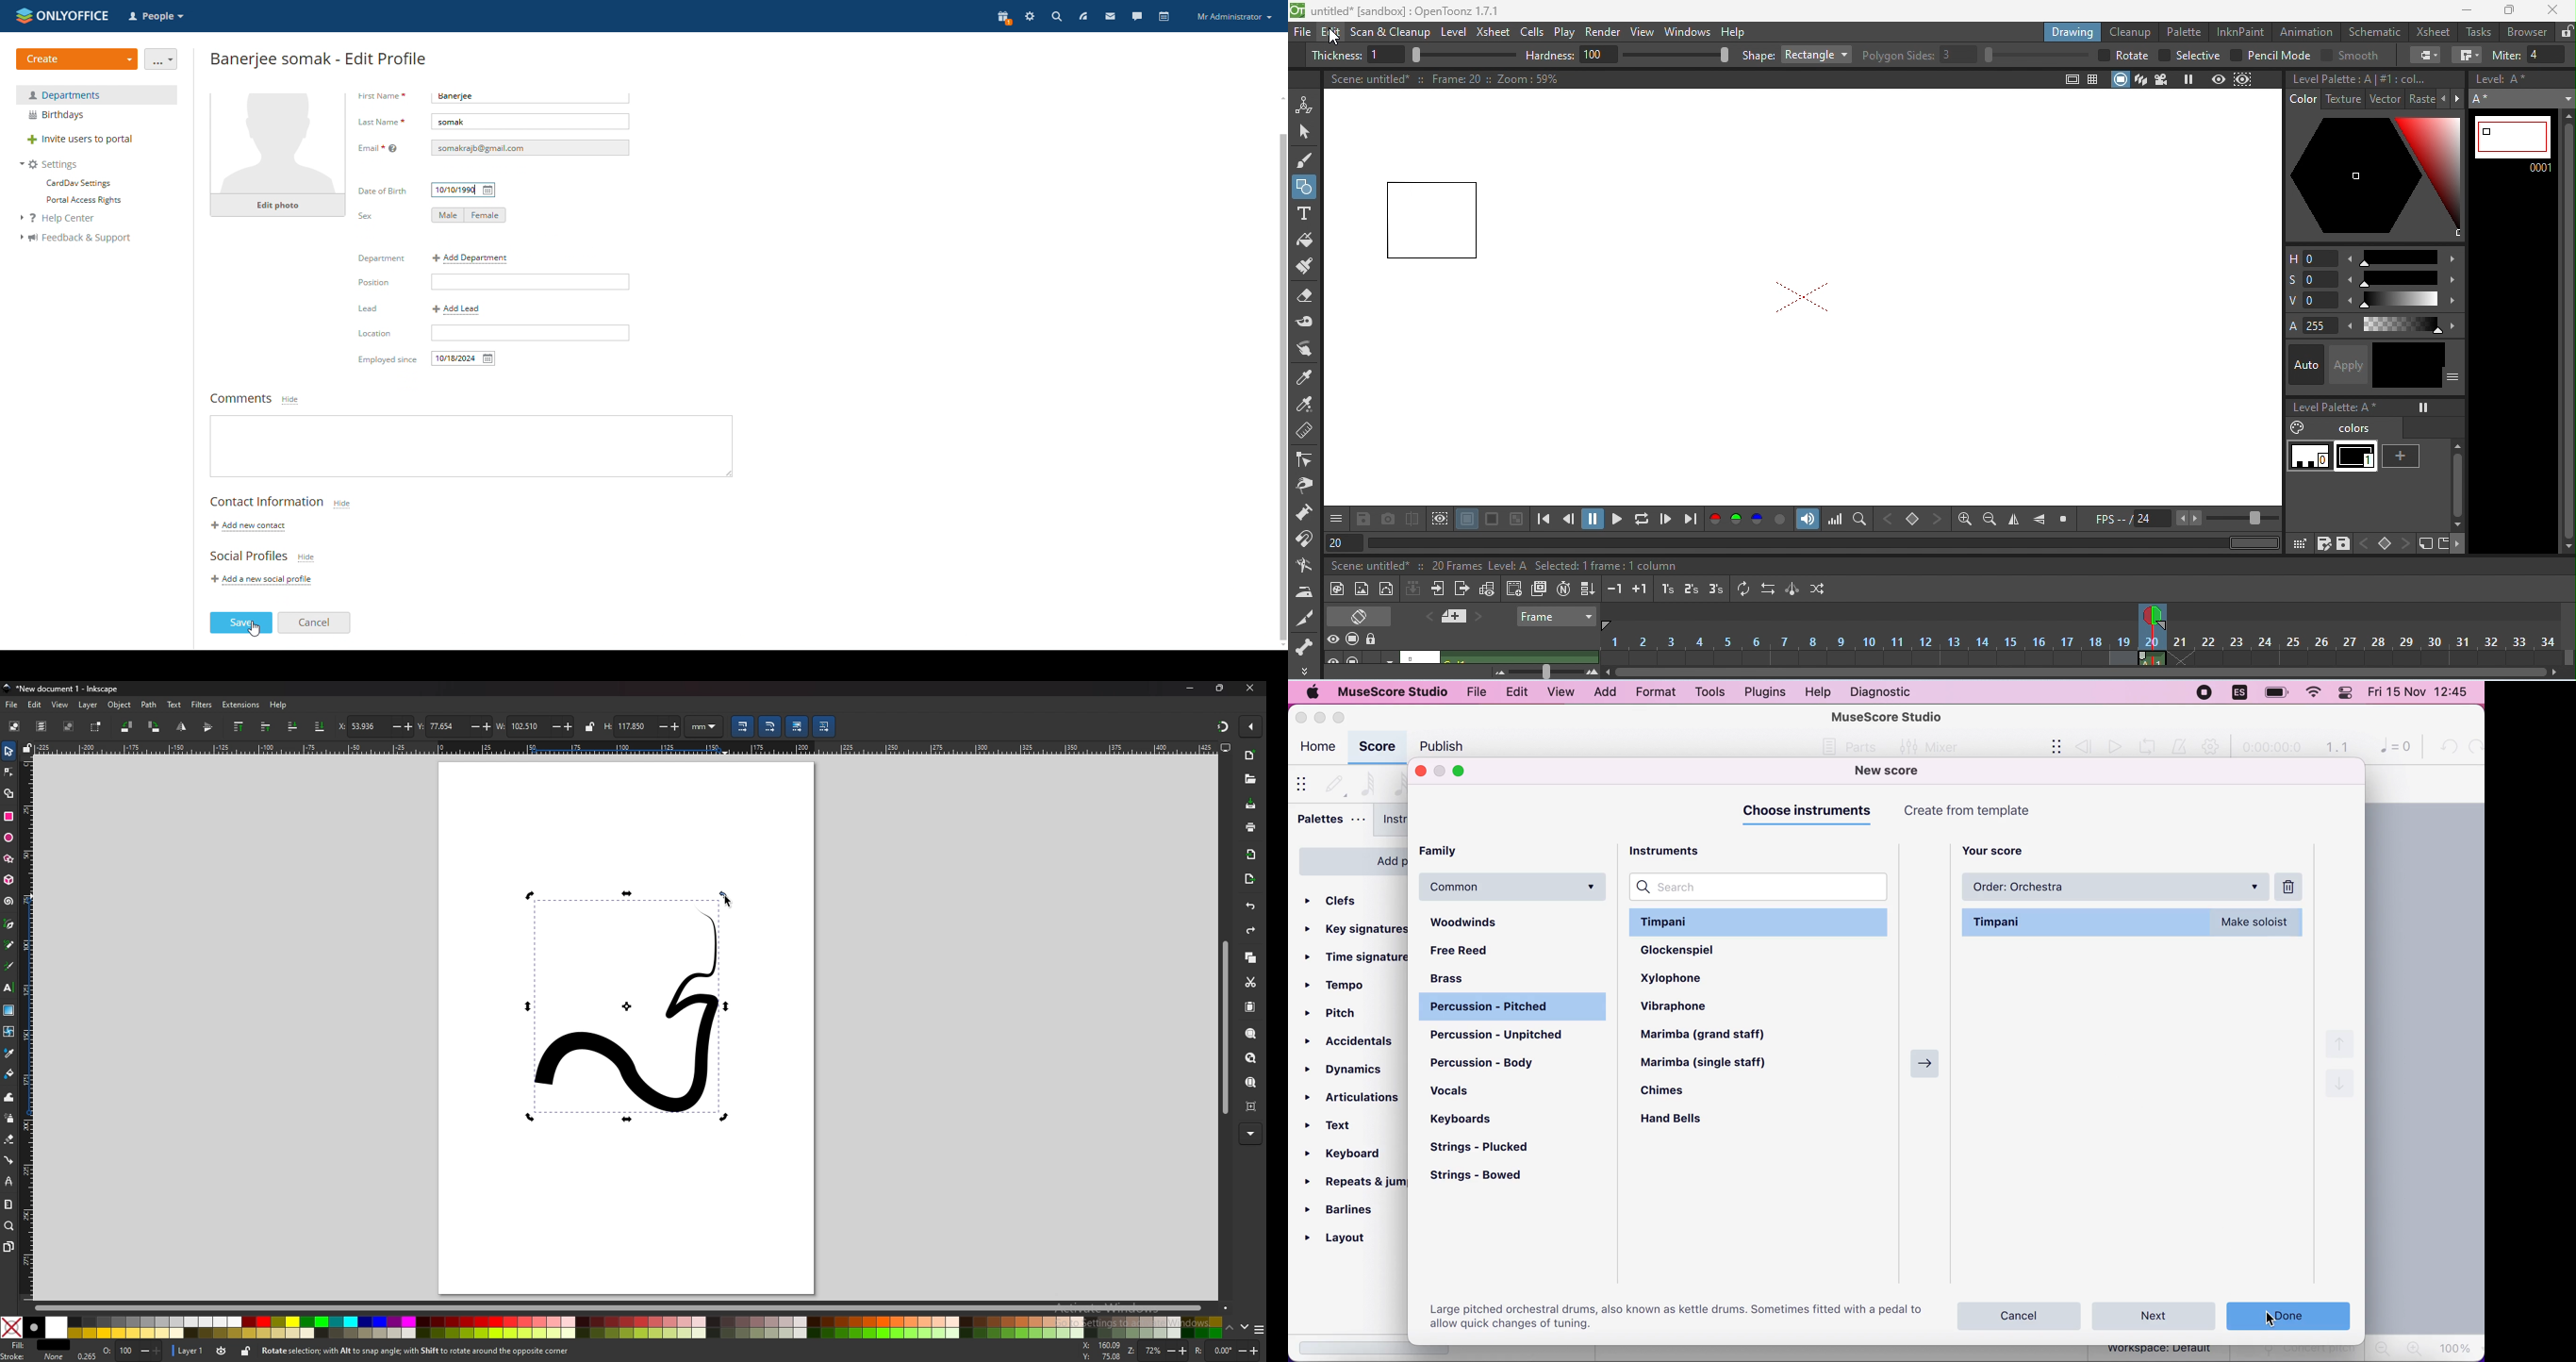 The image size is (2576, 1372). Describe the element at coordinates (380, 150) in the screenshot. I see `Email` at that location.